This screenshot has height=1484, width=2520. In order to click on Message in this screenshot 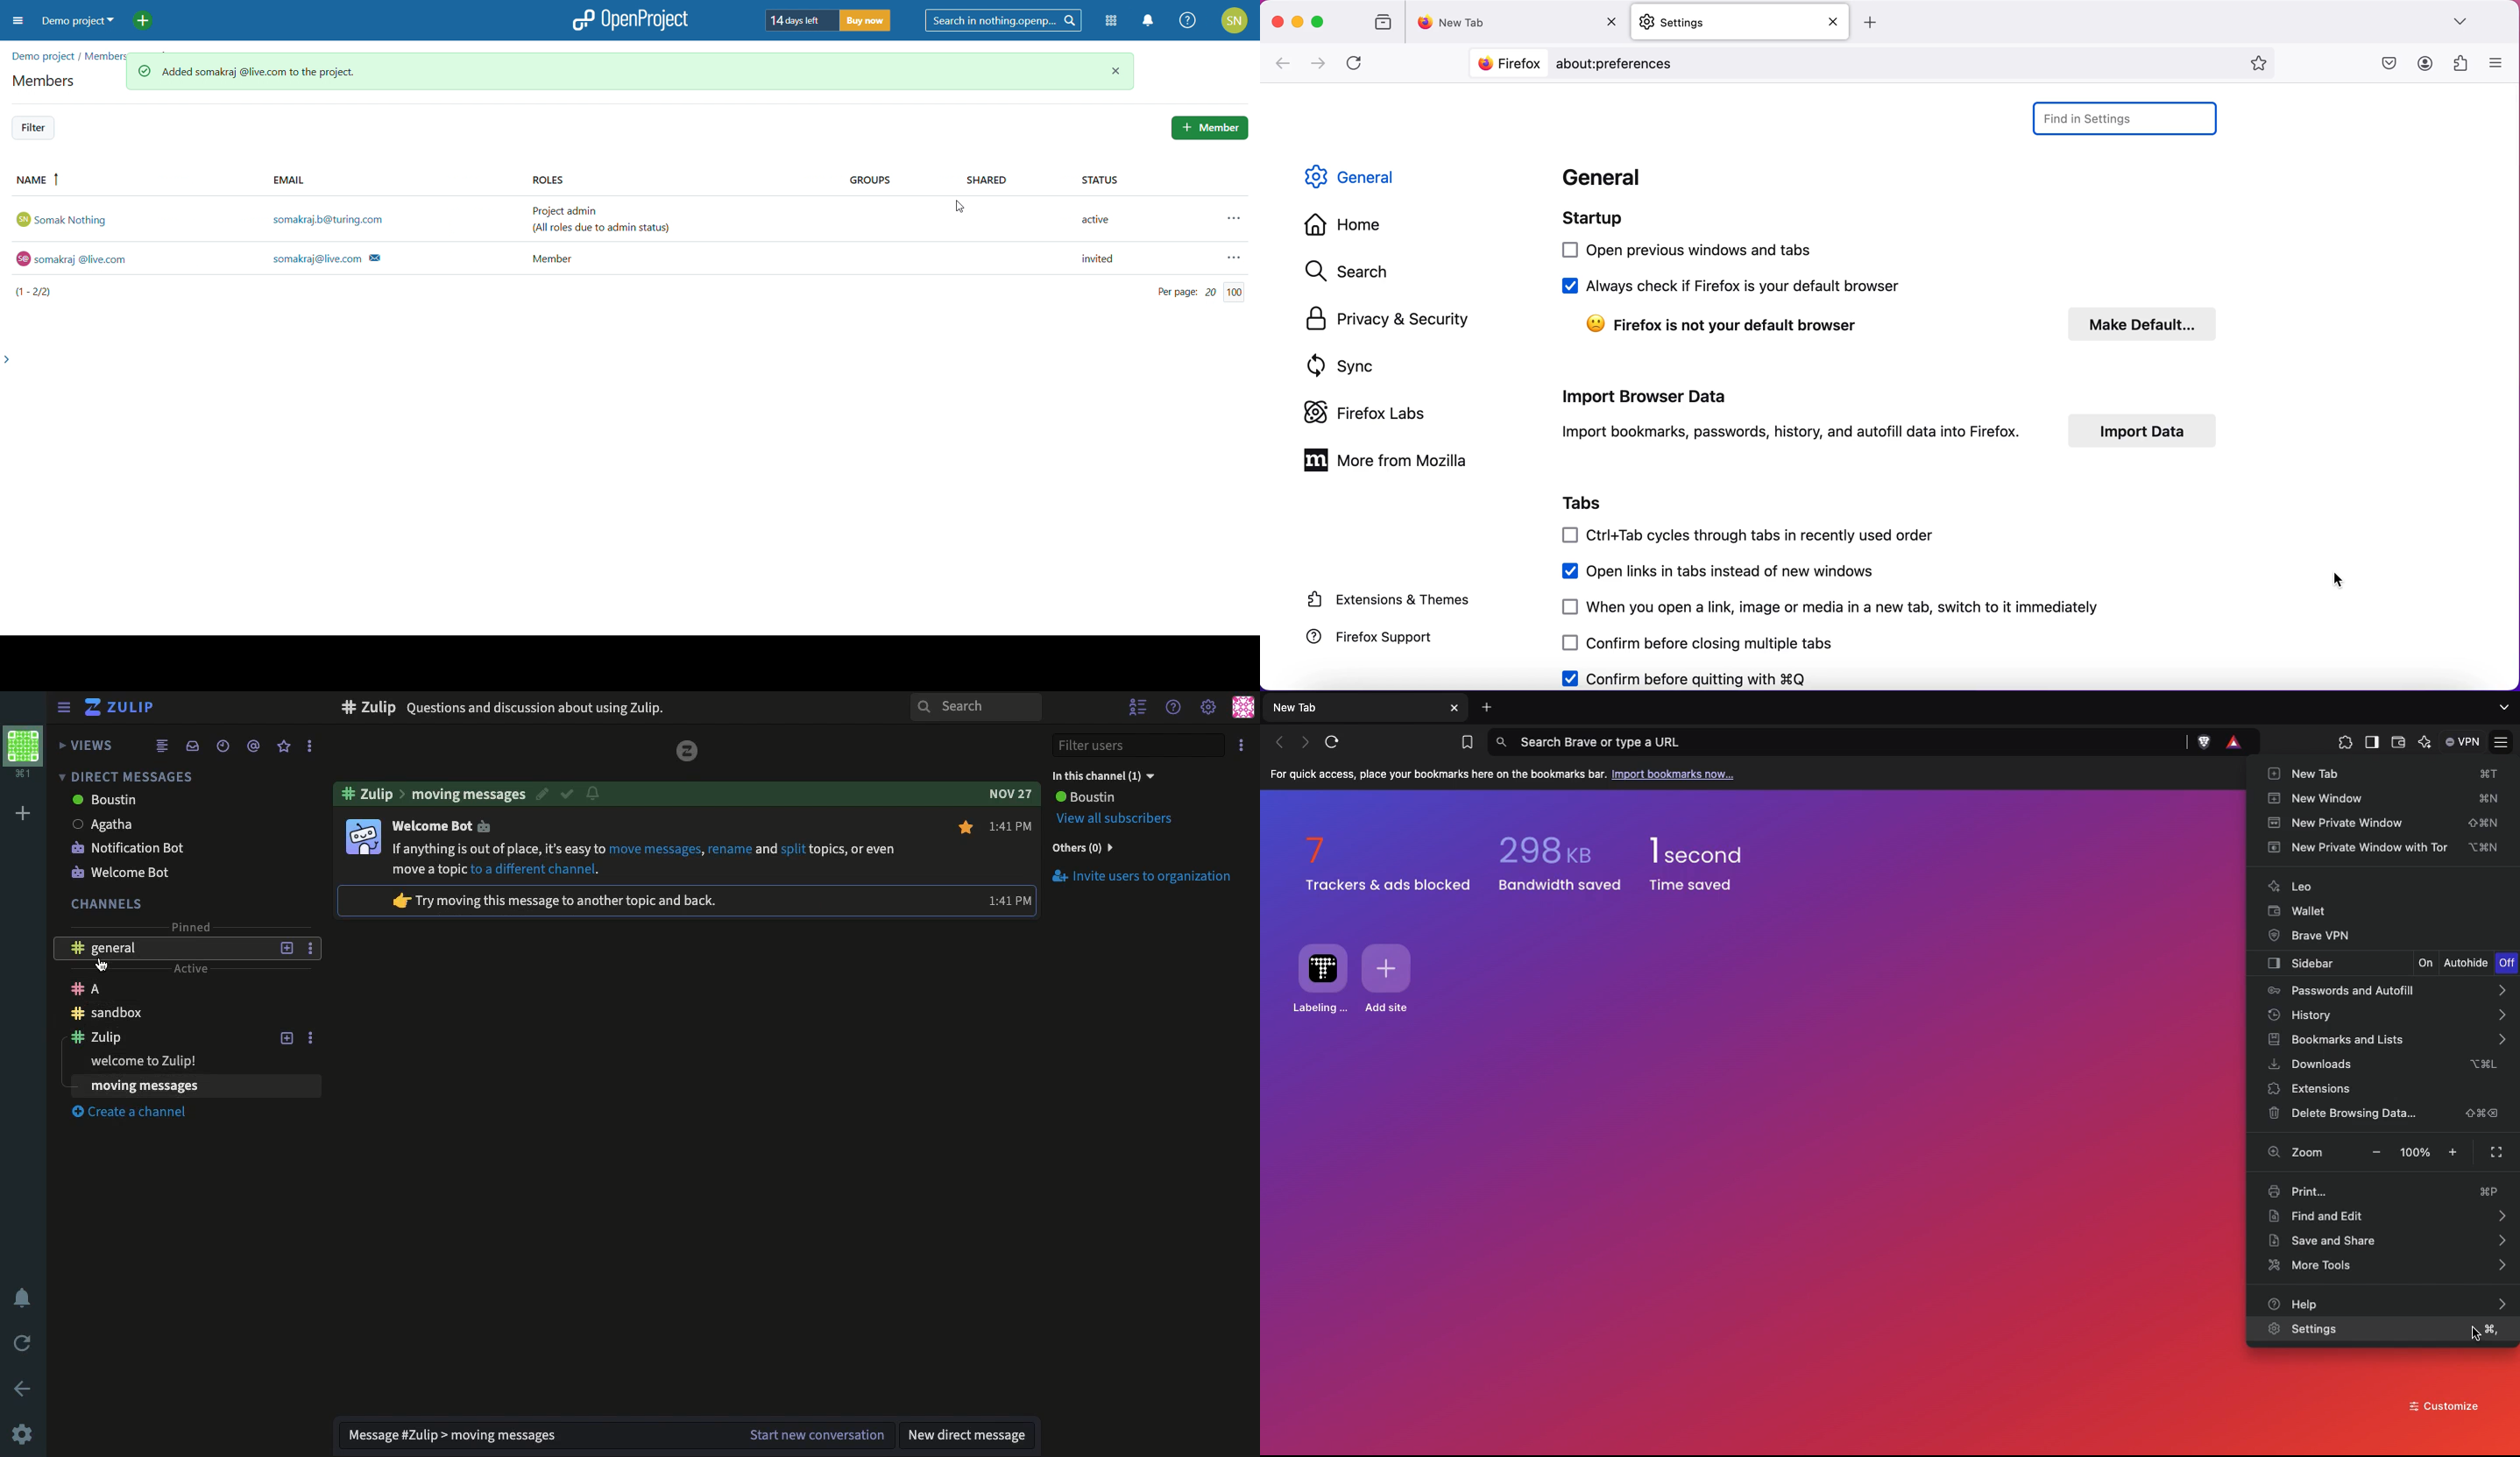, I will do `click(529, 1436)`.